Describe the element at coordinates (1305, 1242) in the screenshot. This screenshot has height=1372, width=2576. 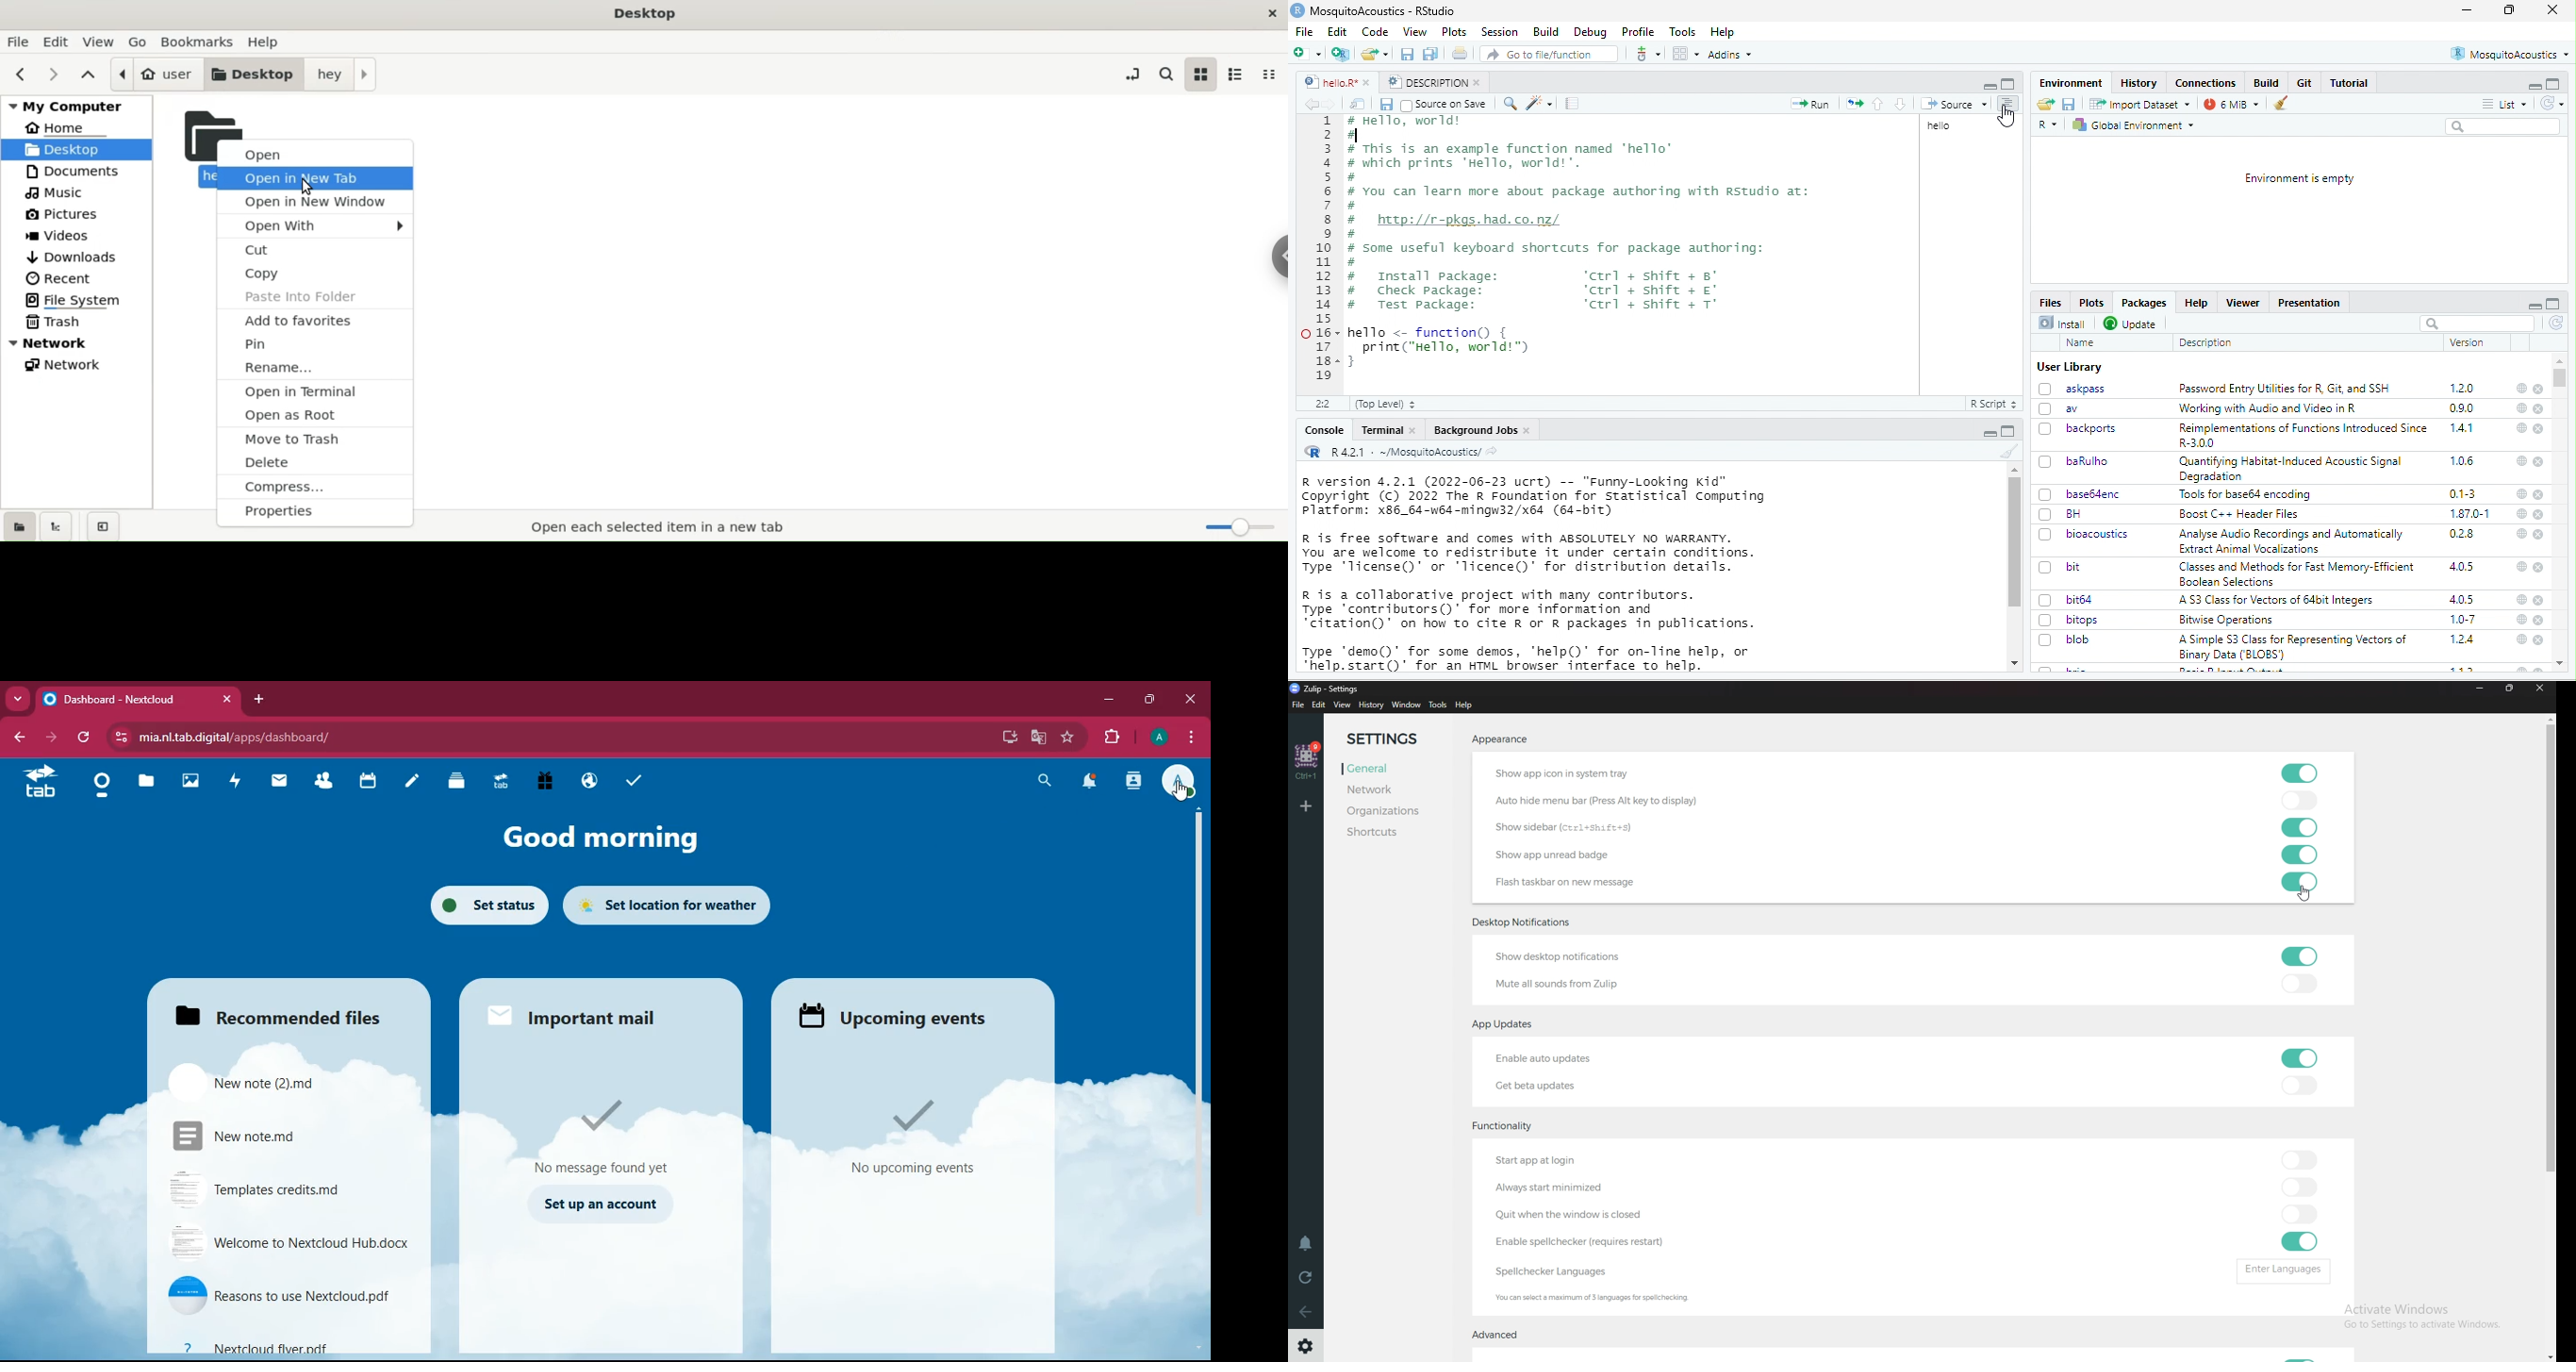
I see `Enable do not disturb` at that location.